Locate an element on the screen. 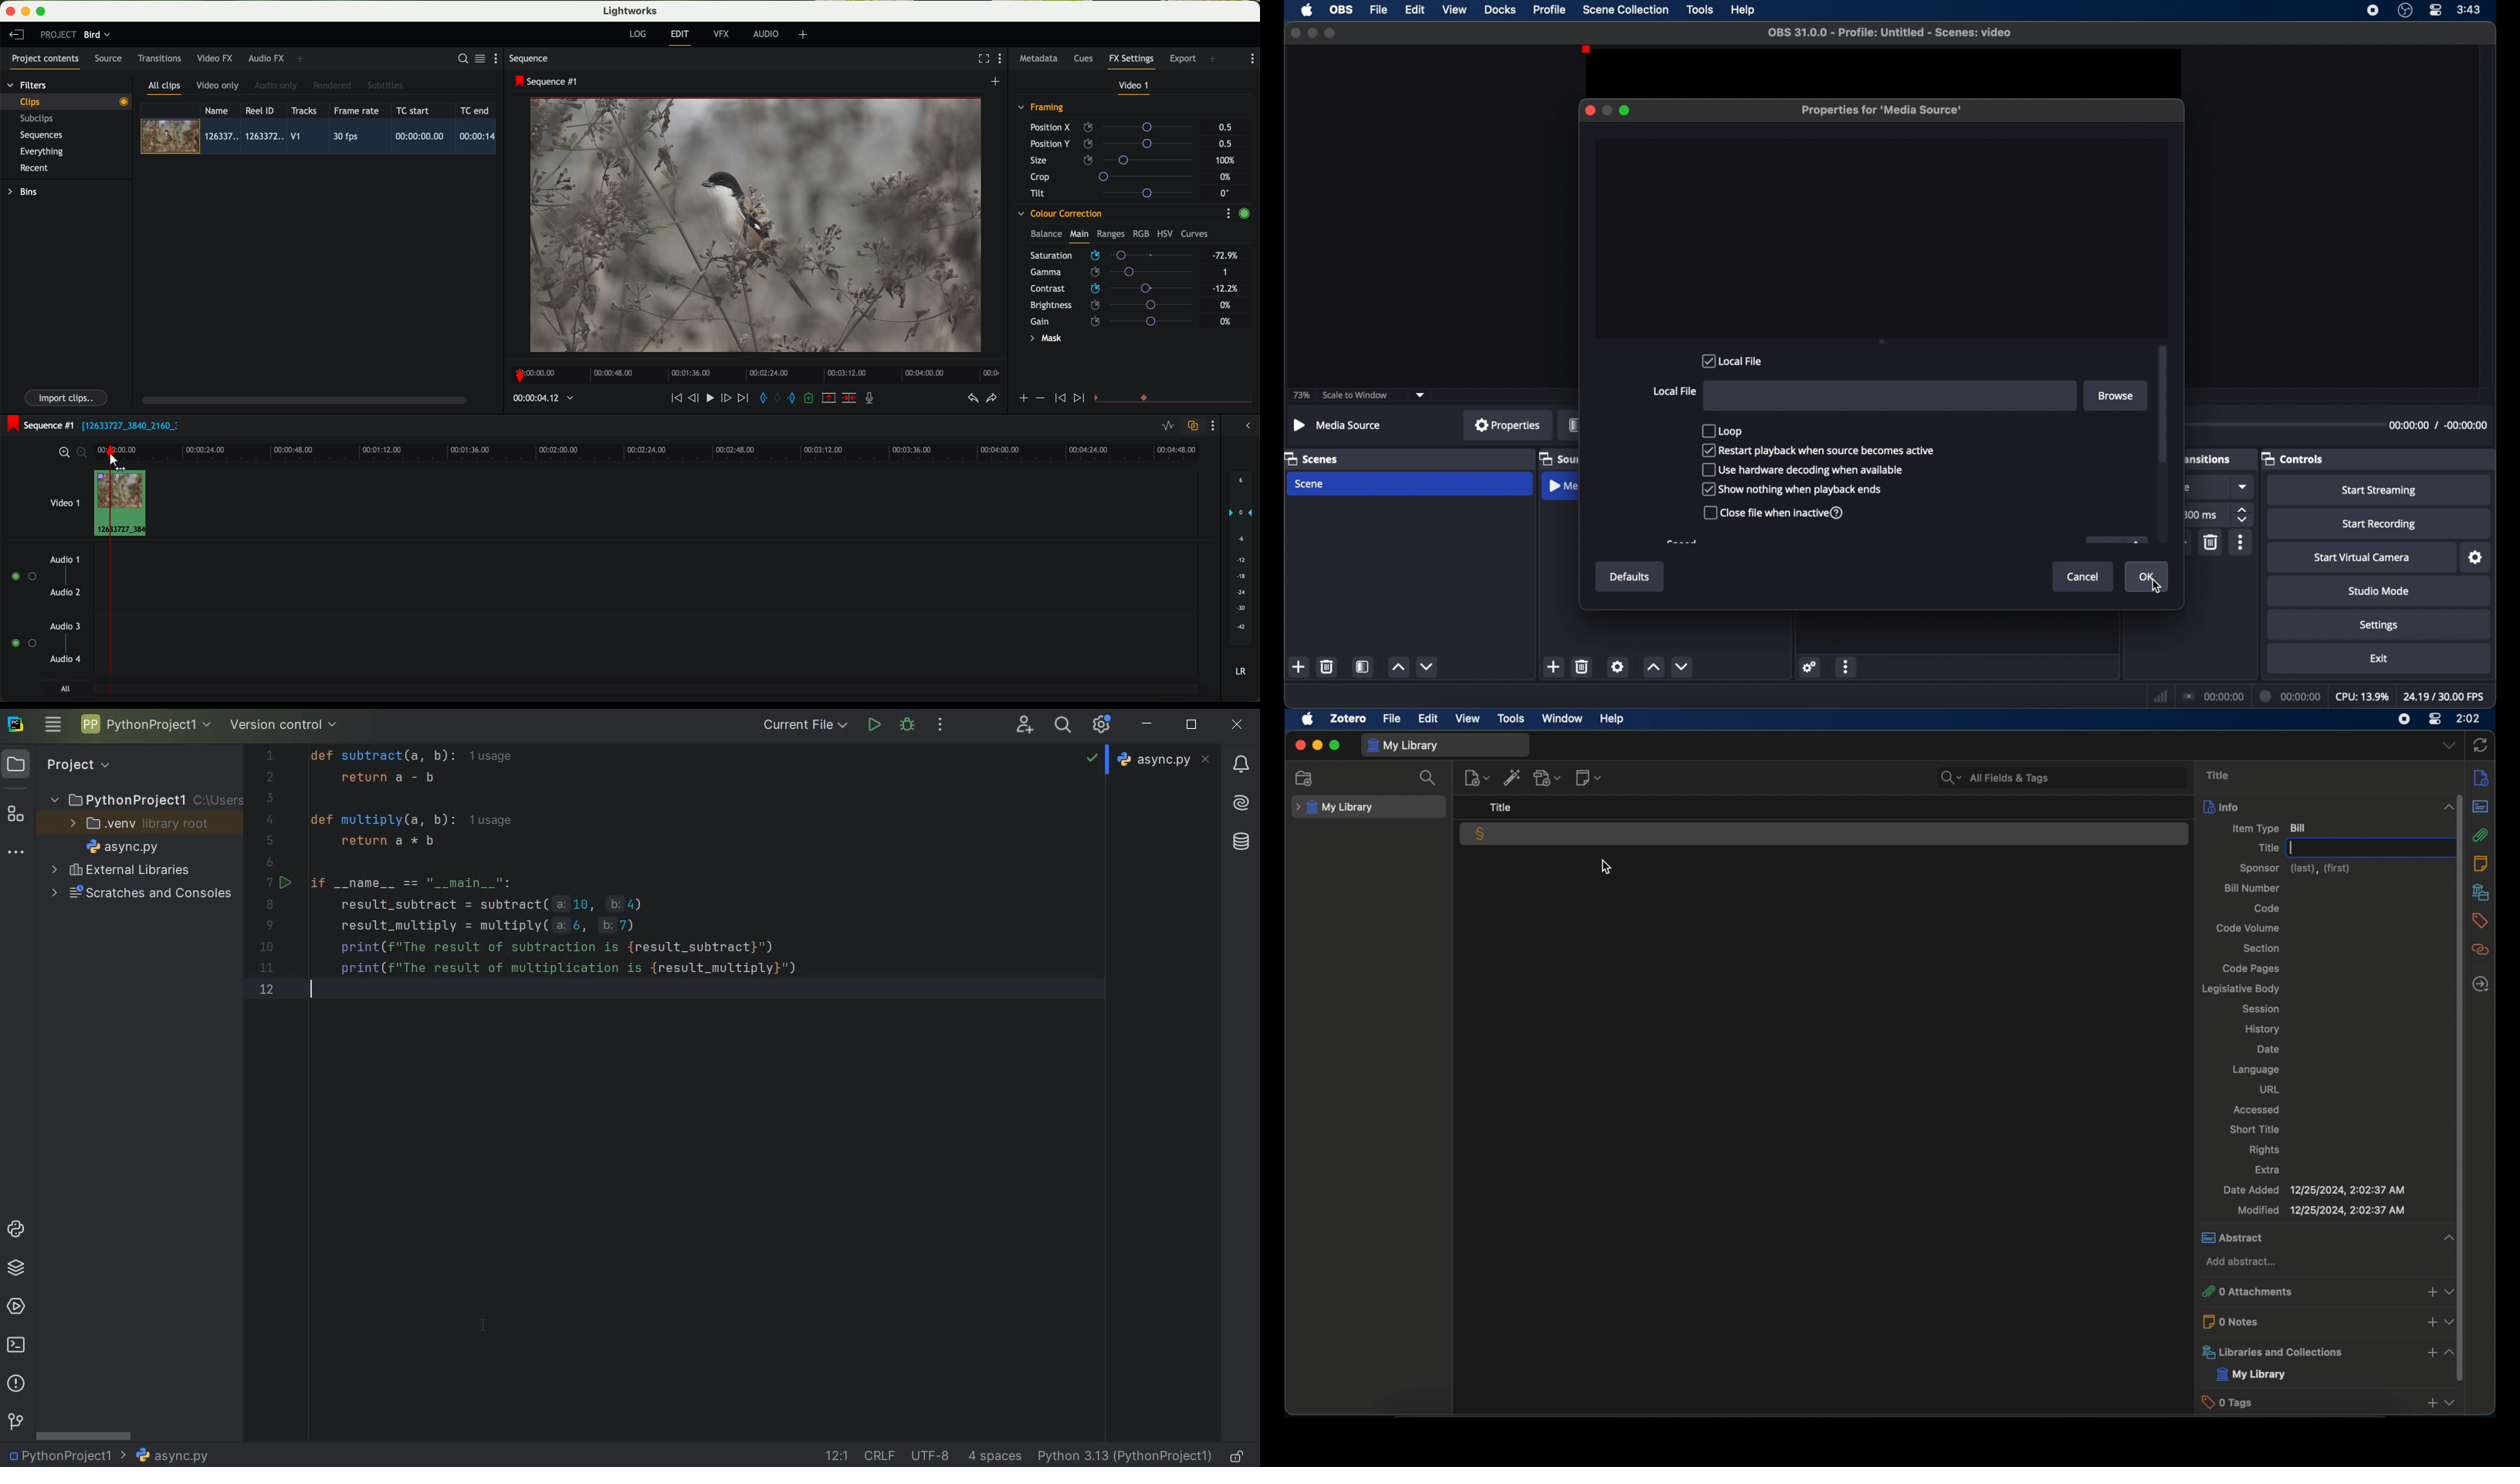 This screenshot has width=2520, height=1484. info is located at coordinates (2330, 807).